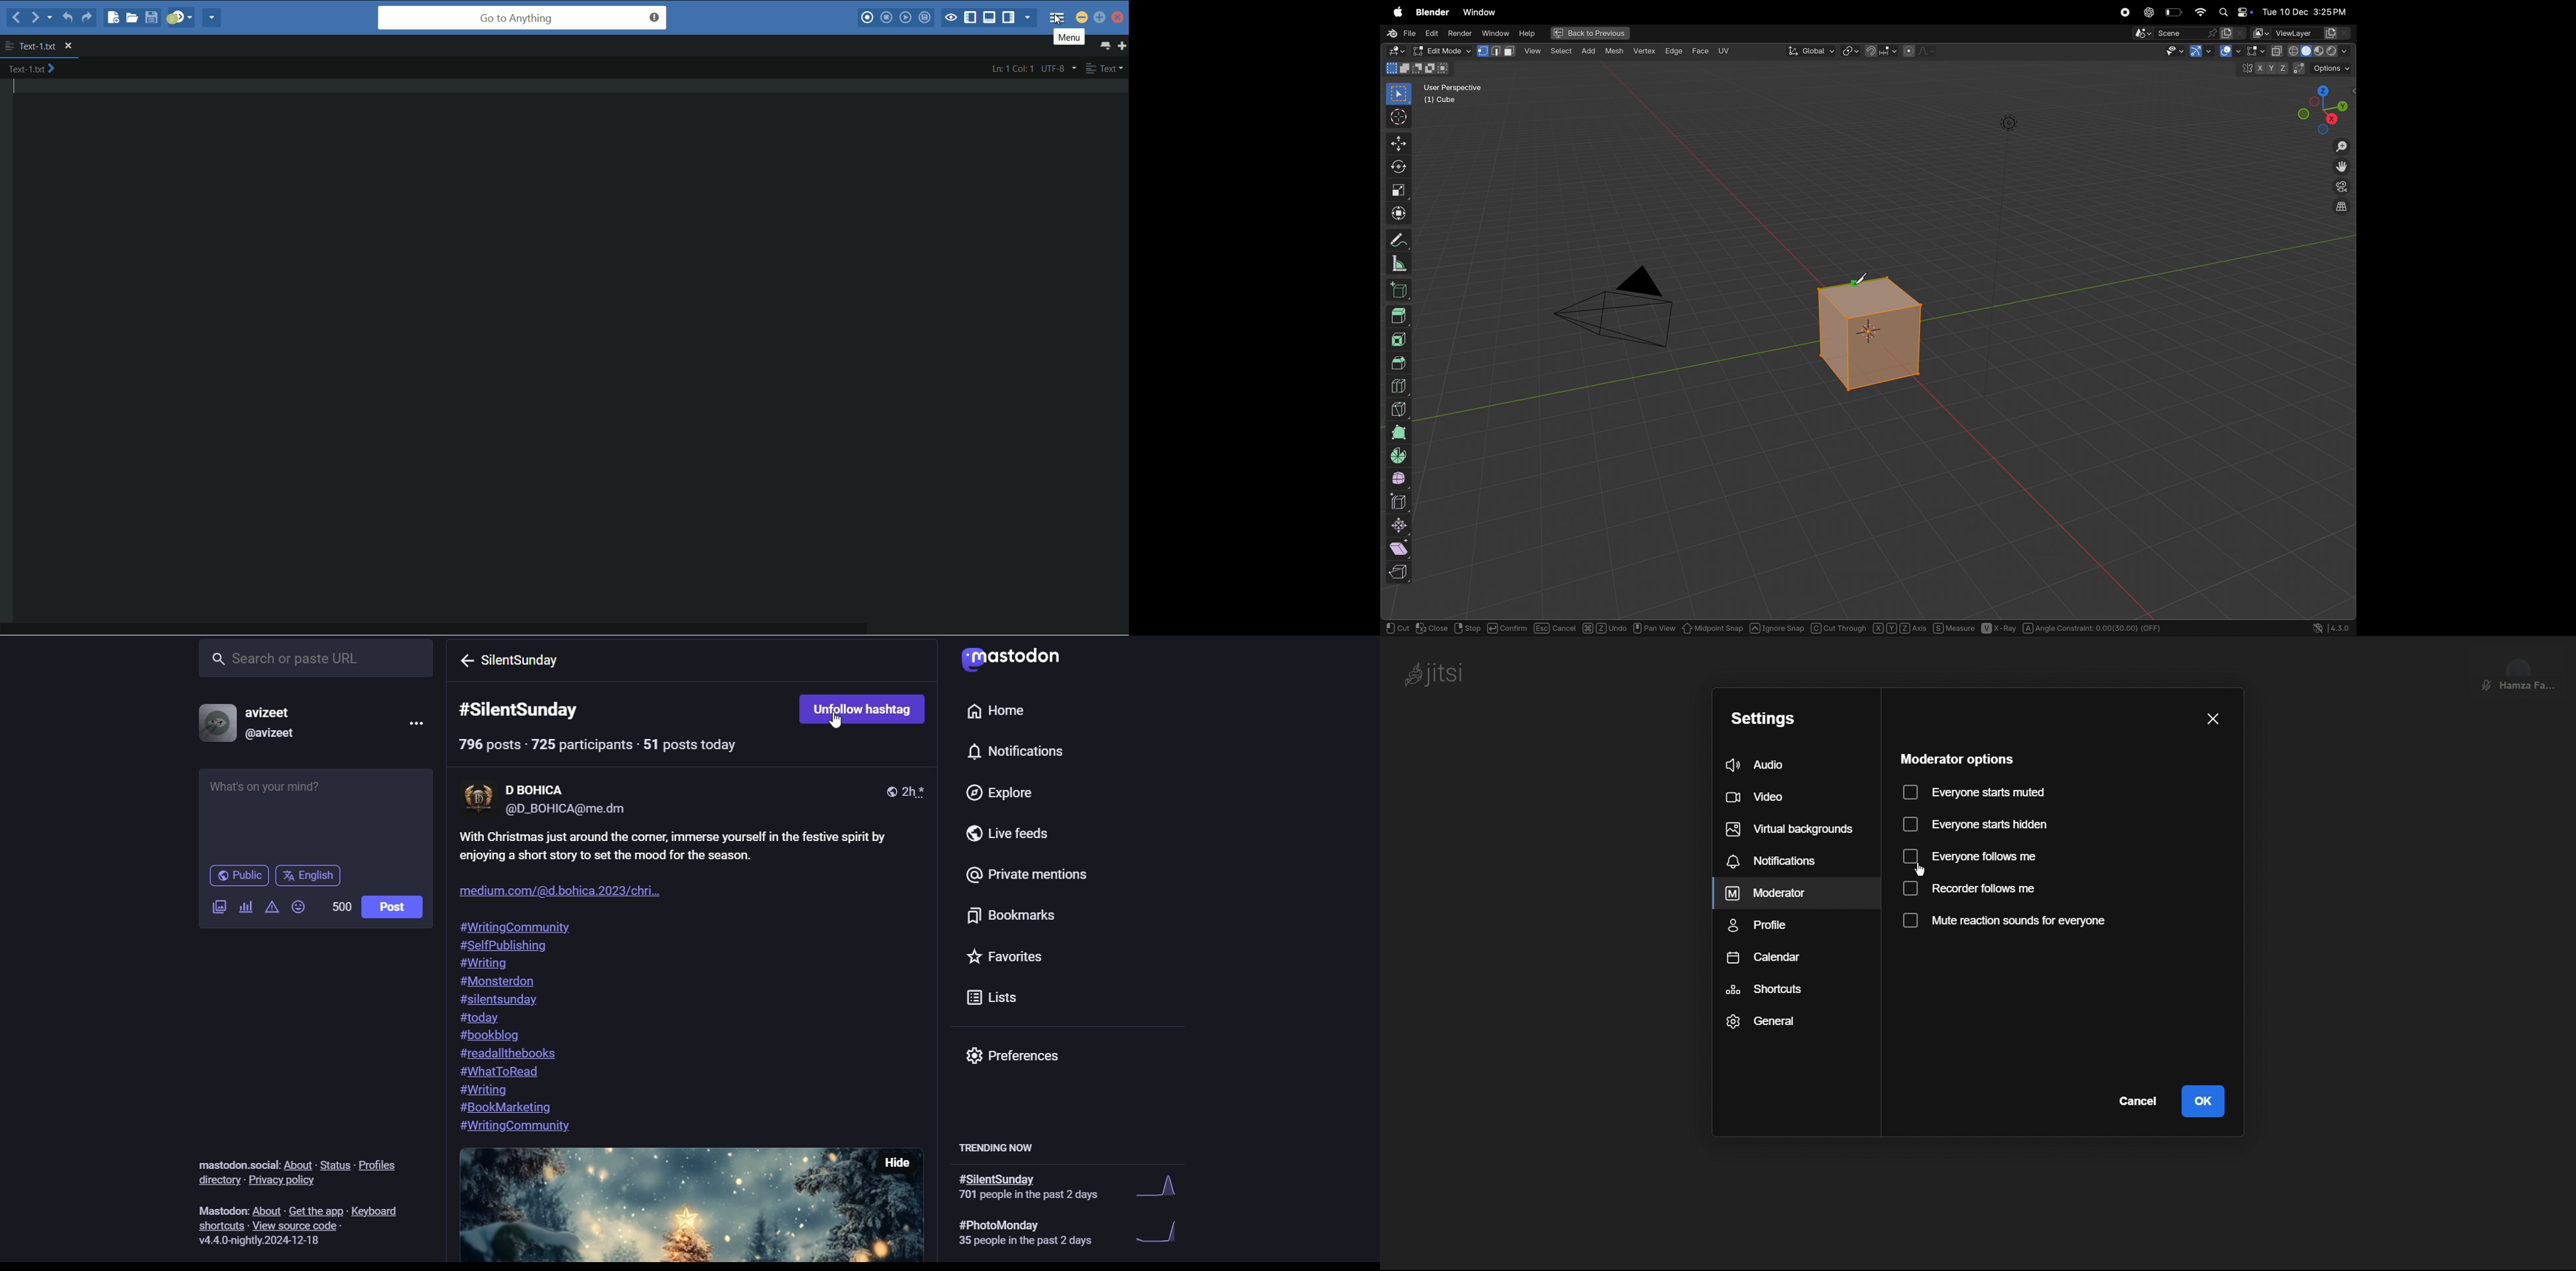 Image resolution: width=2576 pixels, height=1288 pixels. Describe the element at coordinates (332, 1160) in the screenshot. I see `status` at that location.